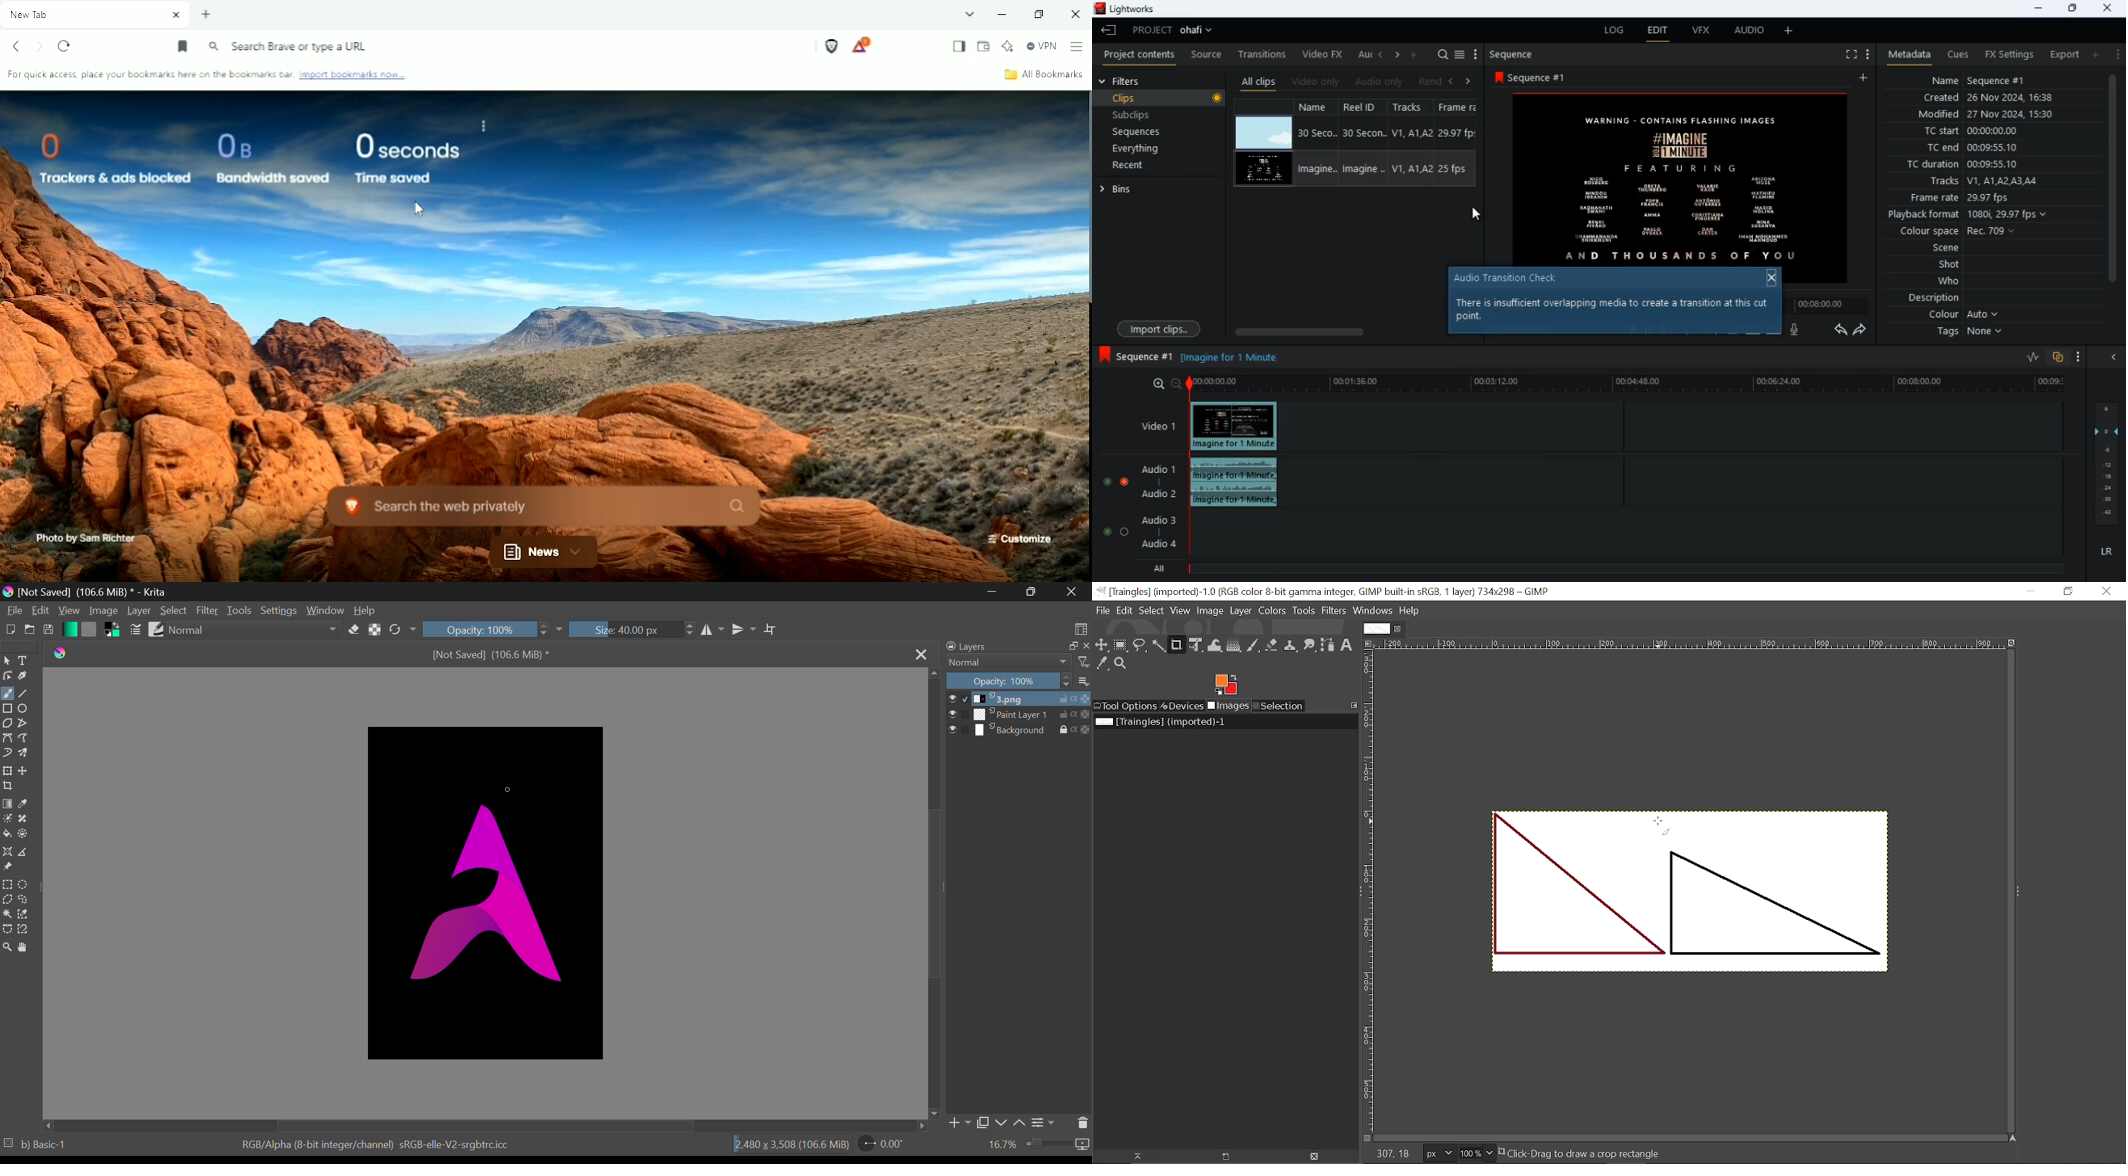  Describe the element at coordinates (2060, 55) in the screenshot. I see `export` at that location.